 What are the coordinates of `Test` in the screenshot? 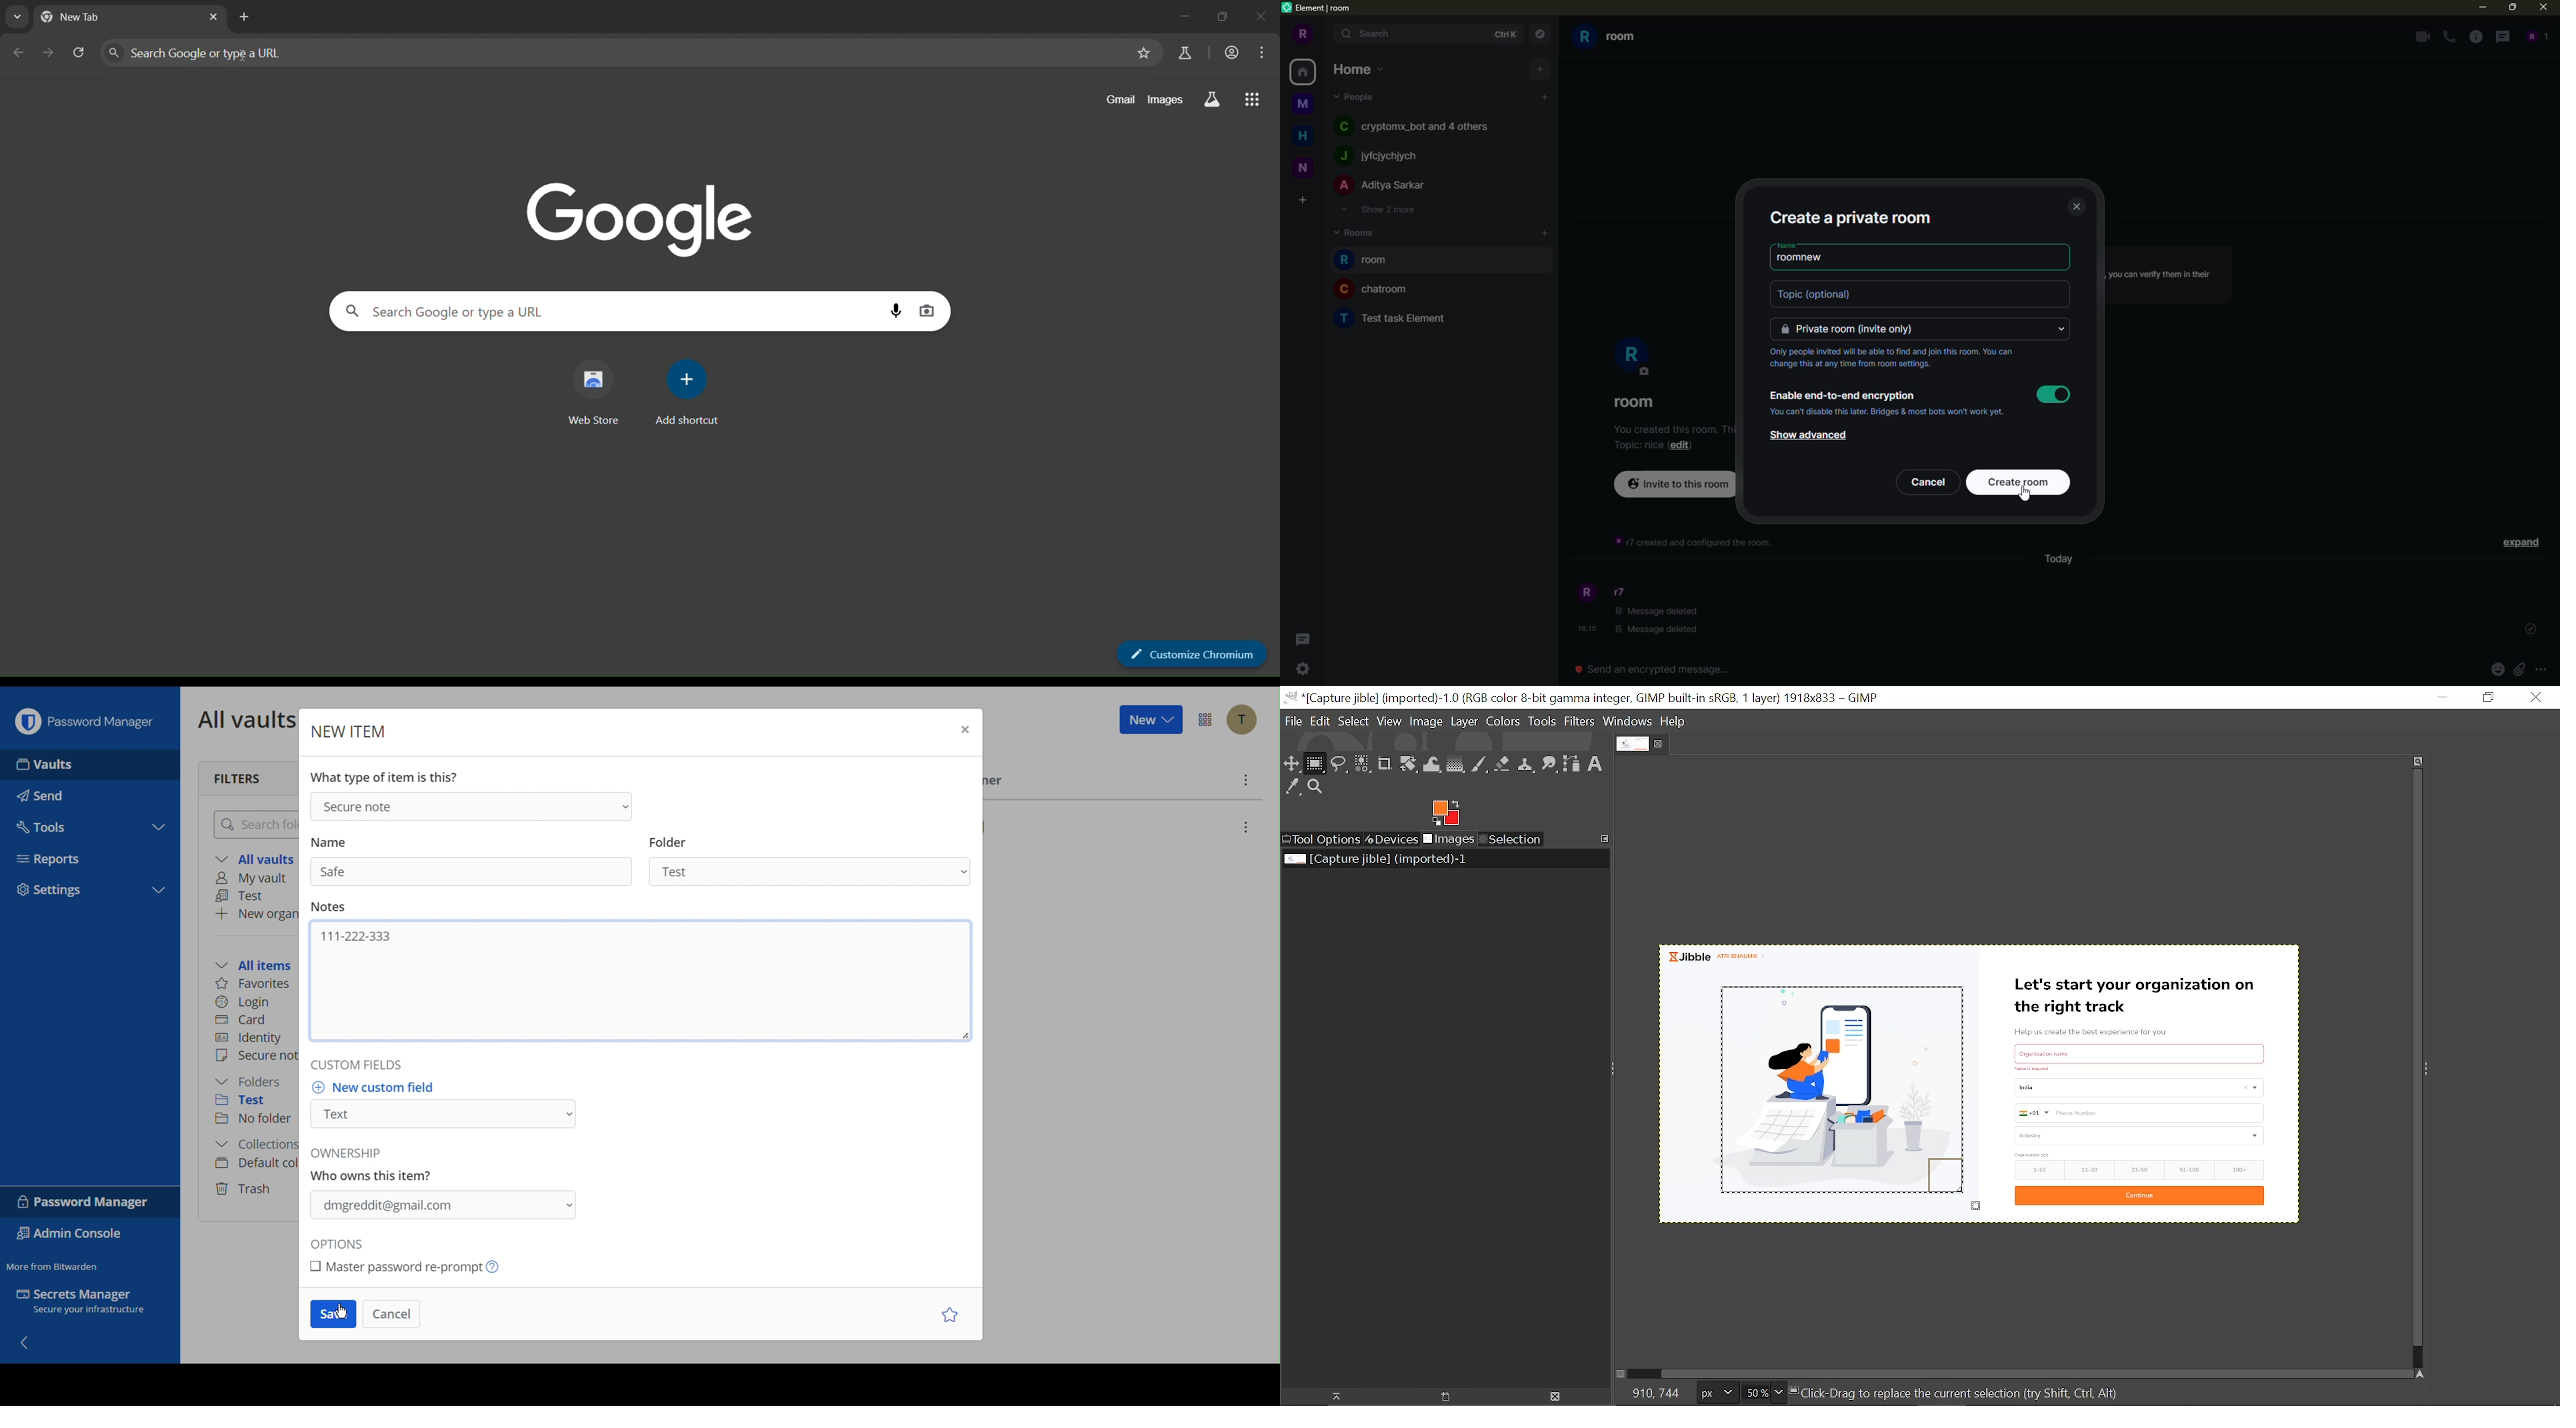 It's located at (250, 1103).